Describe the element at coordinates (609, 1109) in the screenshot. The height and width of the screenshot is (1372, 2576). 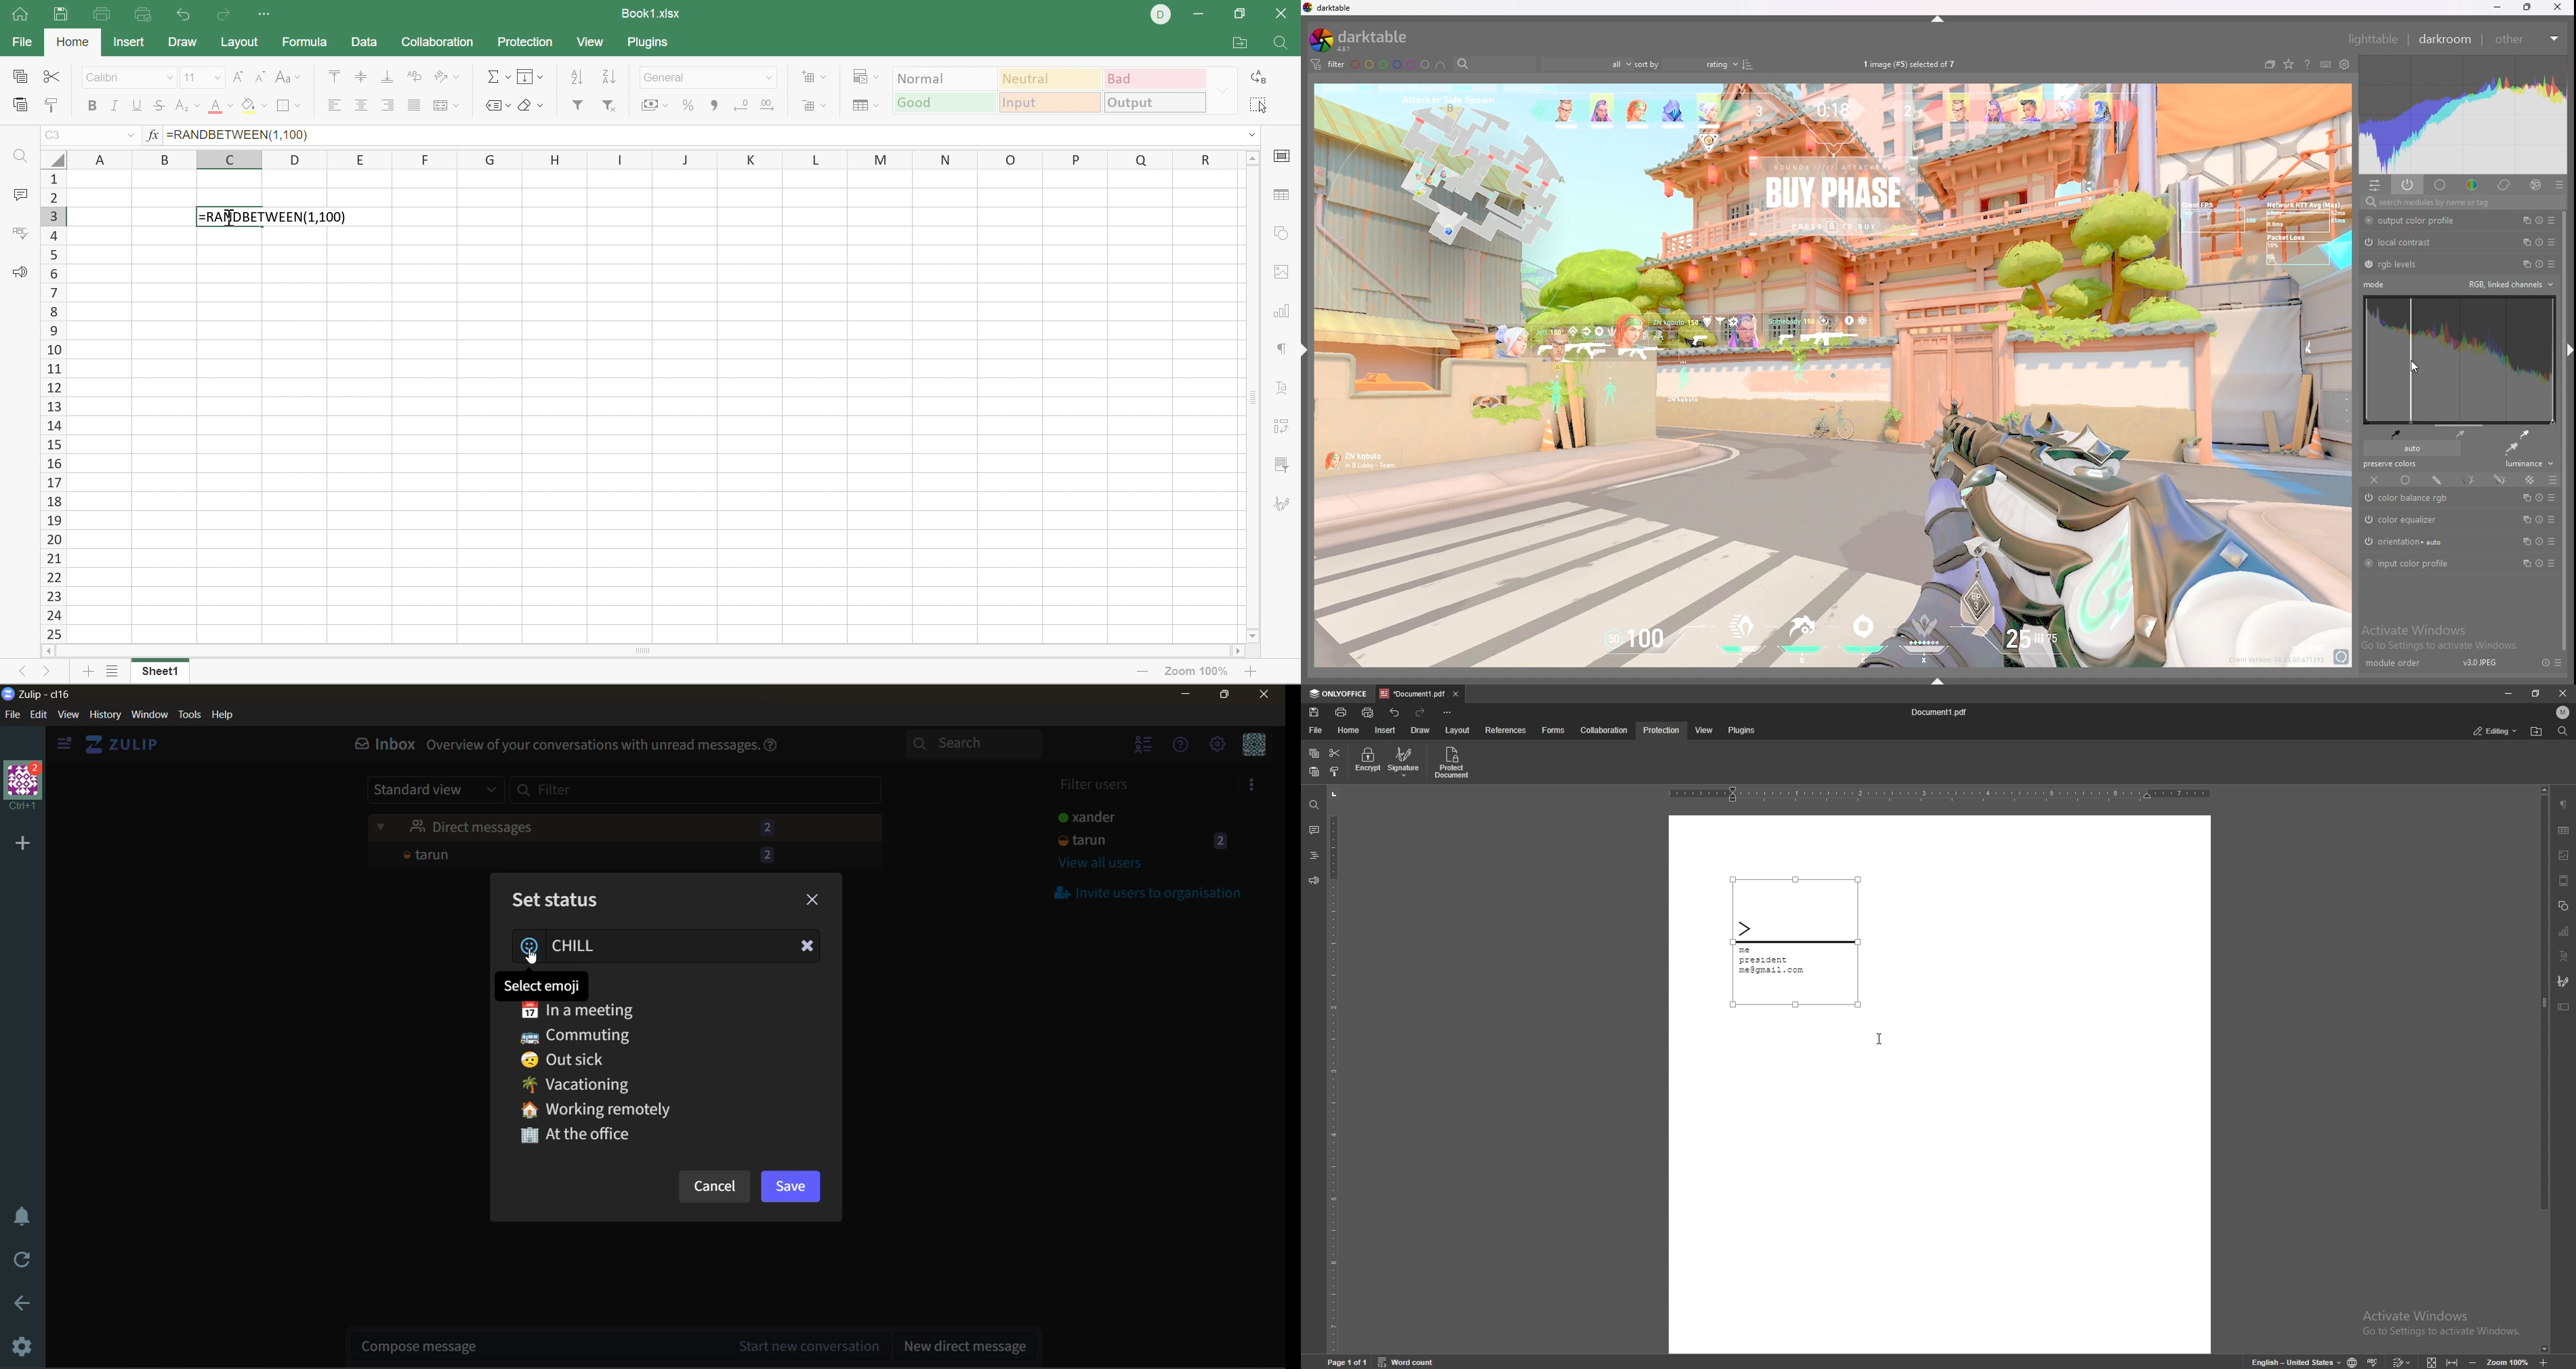
I see `Working remotely` at that location.